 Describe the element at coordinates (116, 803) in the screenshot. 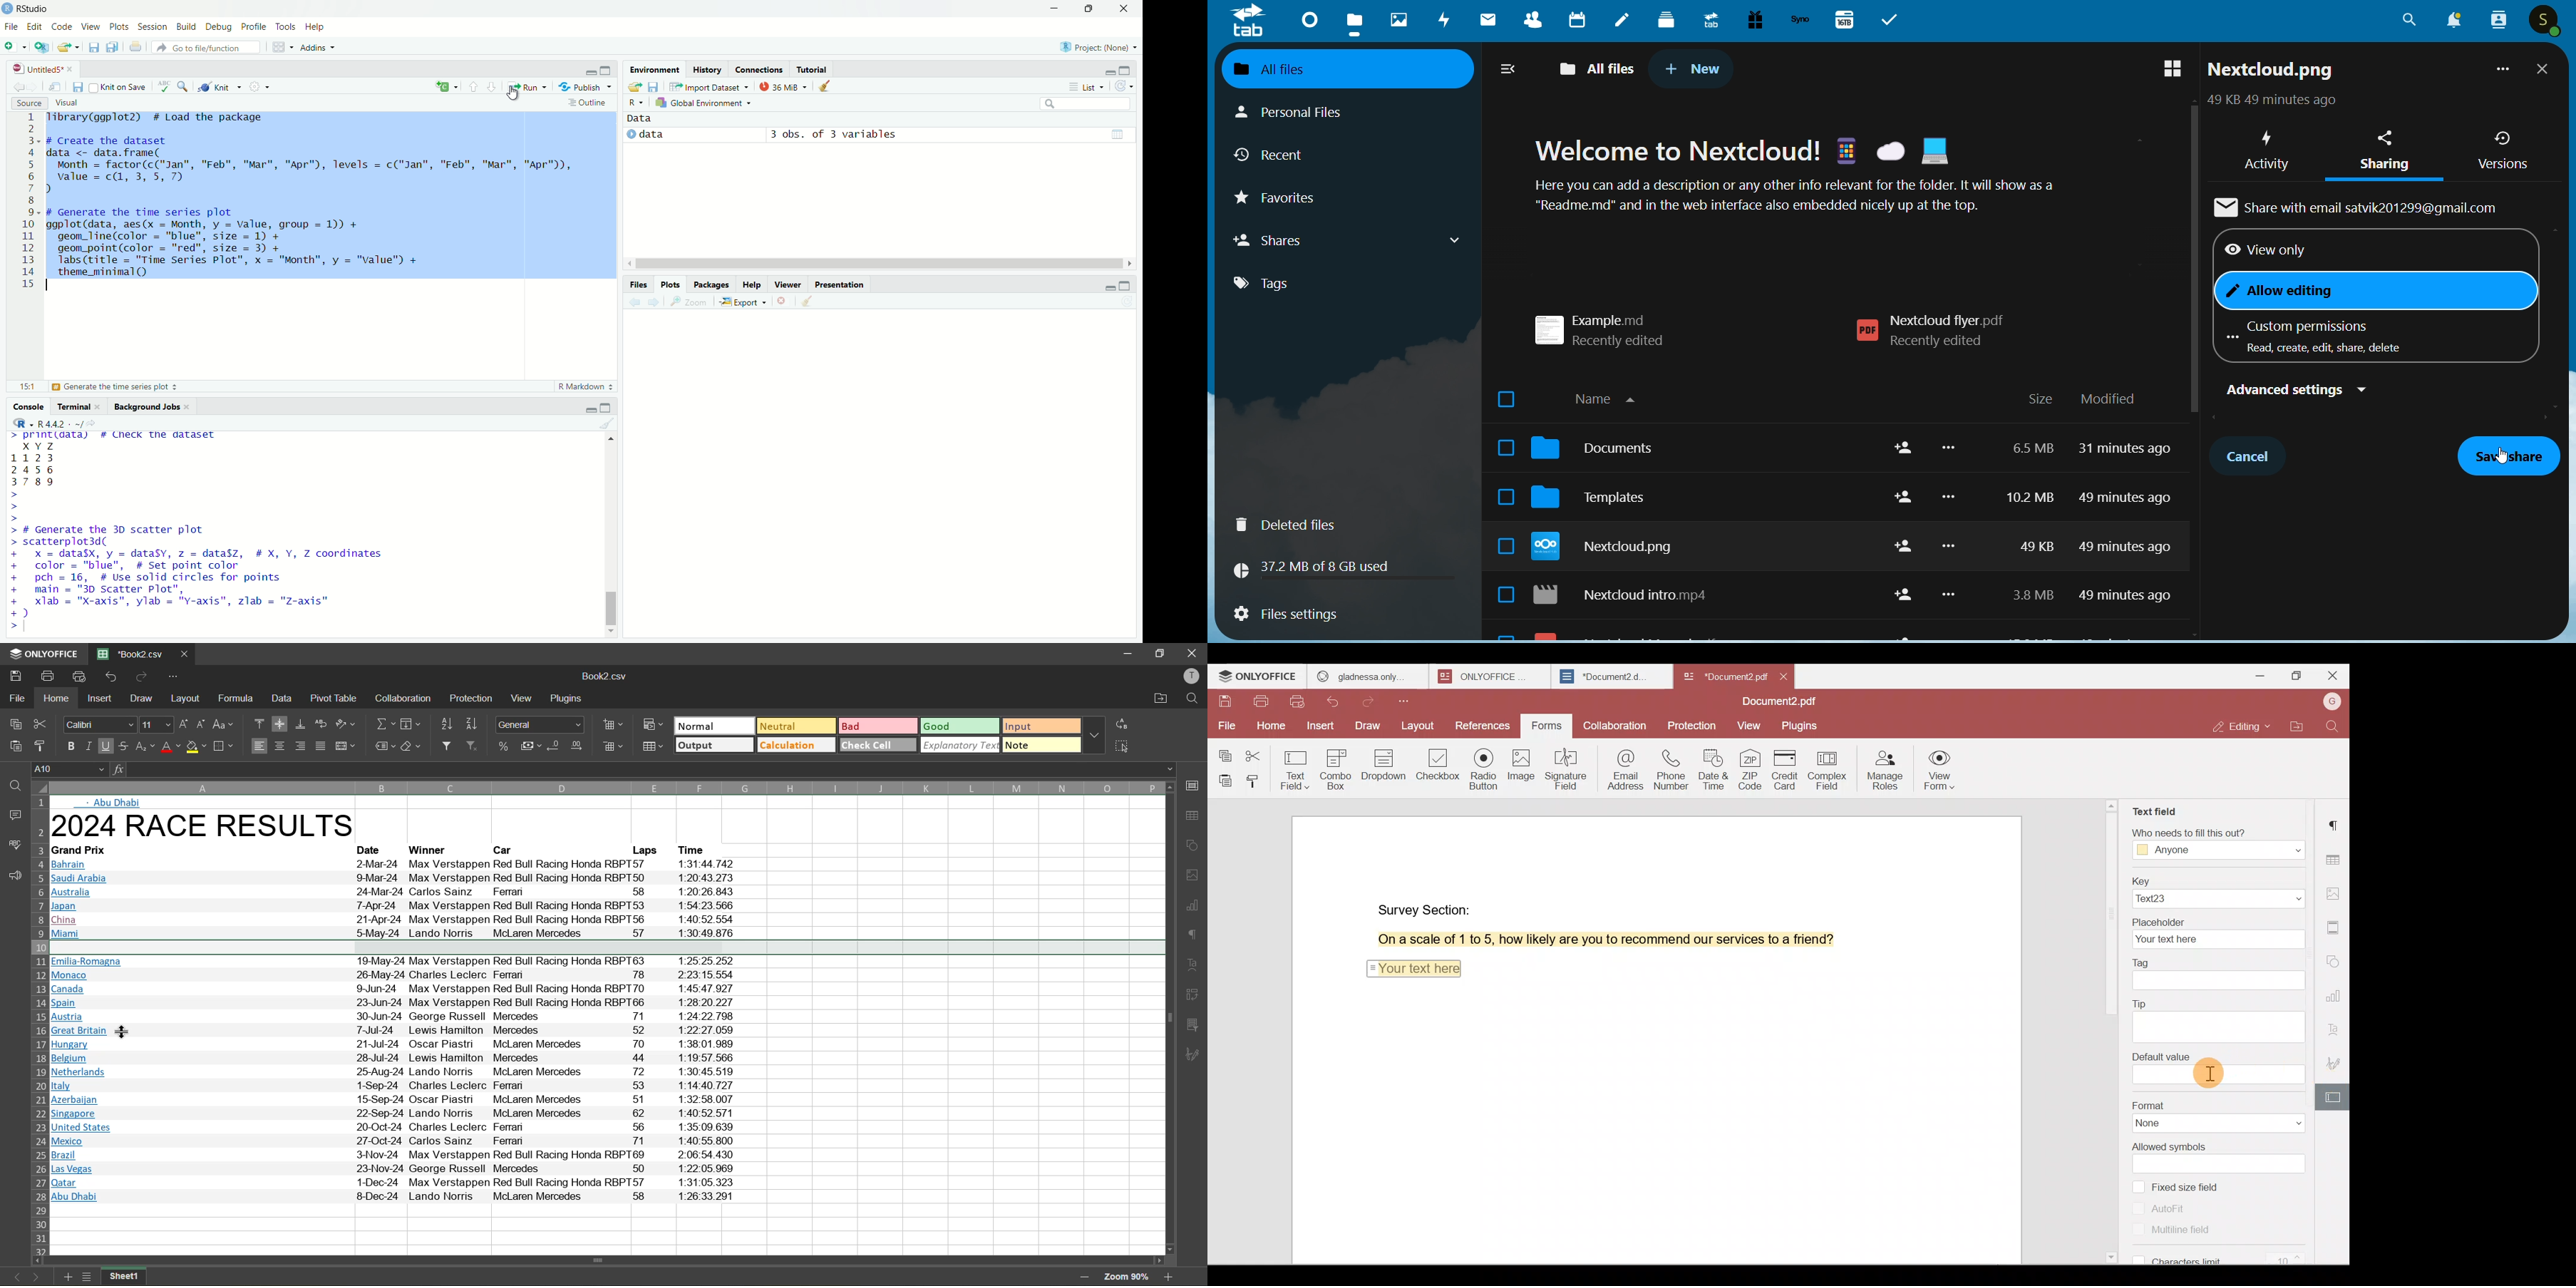

I see `Abu Dhabi` at that location.